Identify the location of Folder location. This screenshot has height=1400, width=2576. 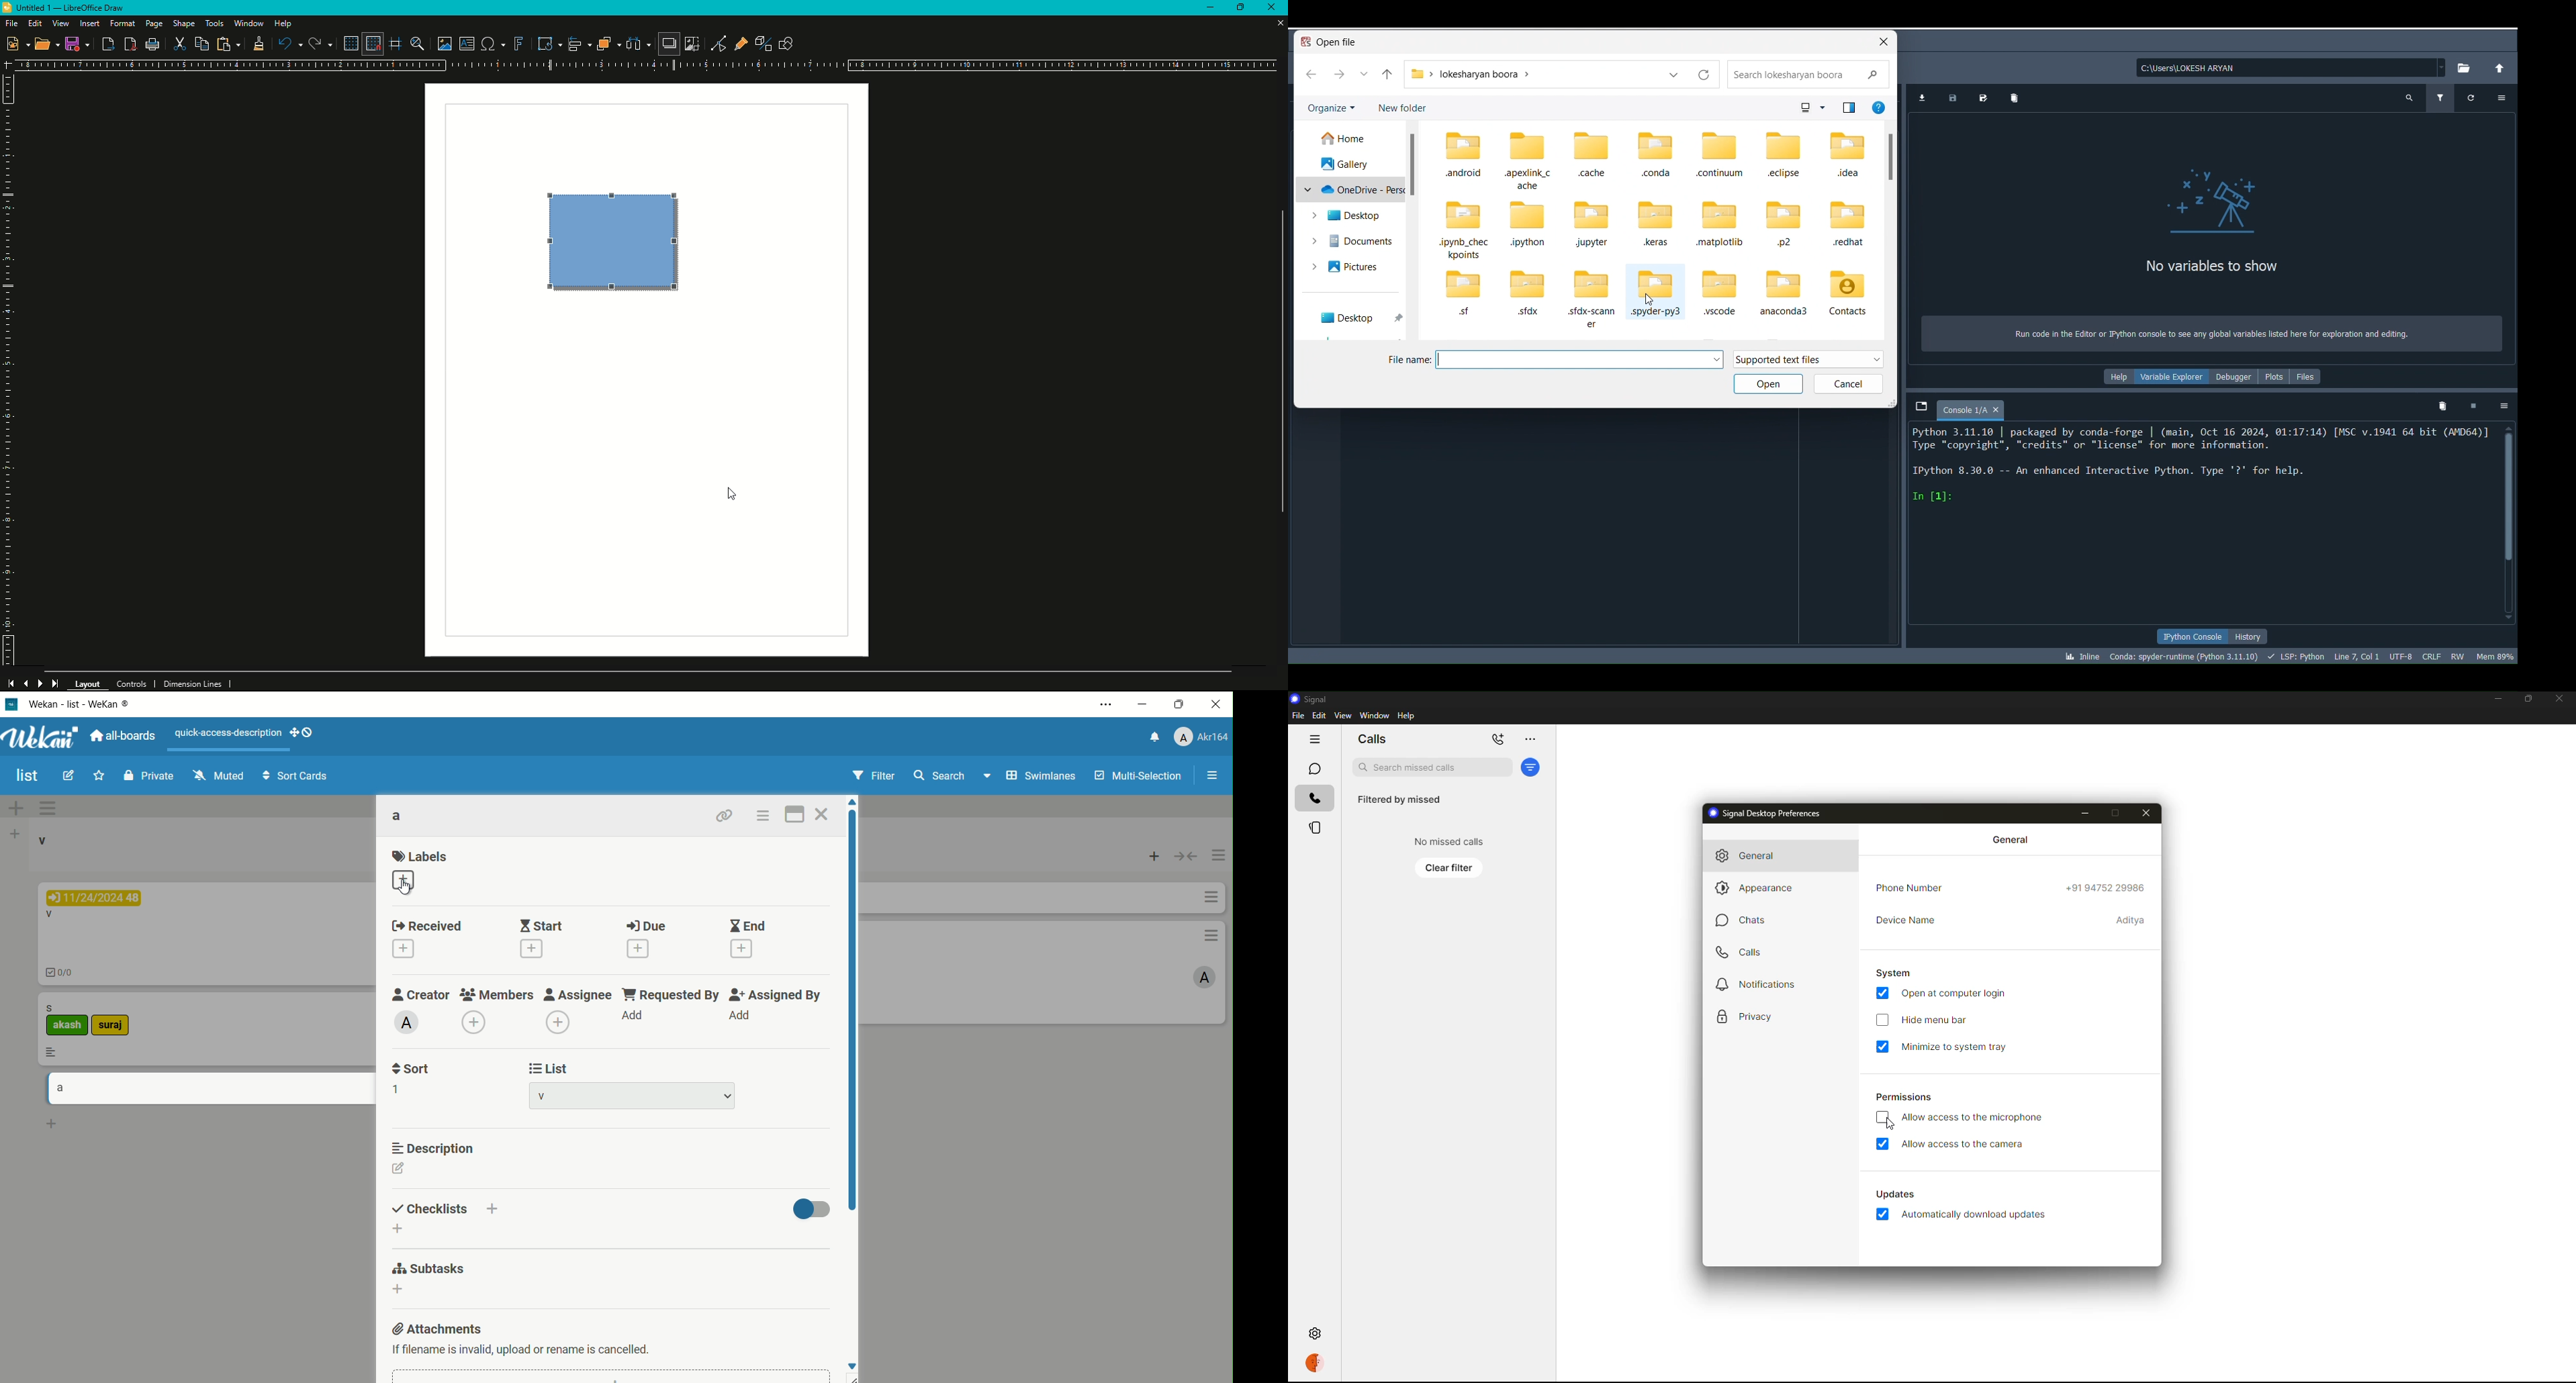
(1547, 73).